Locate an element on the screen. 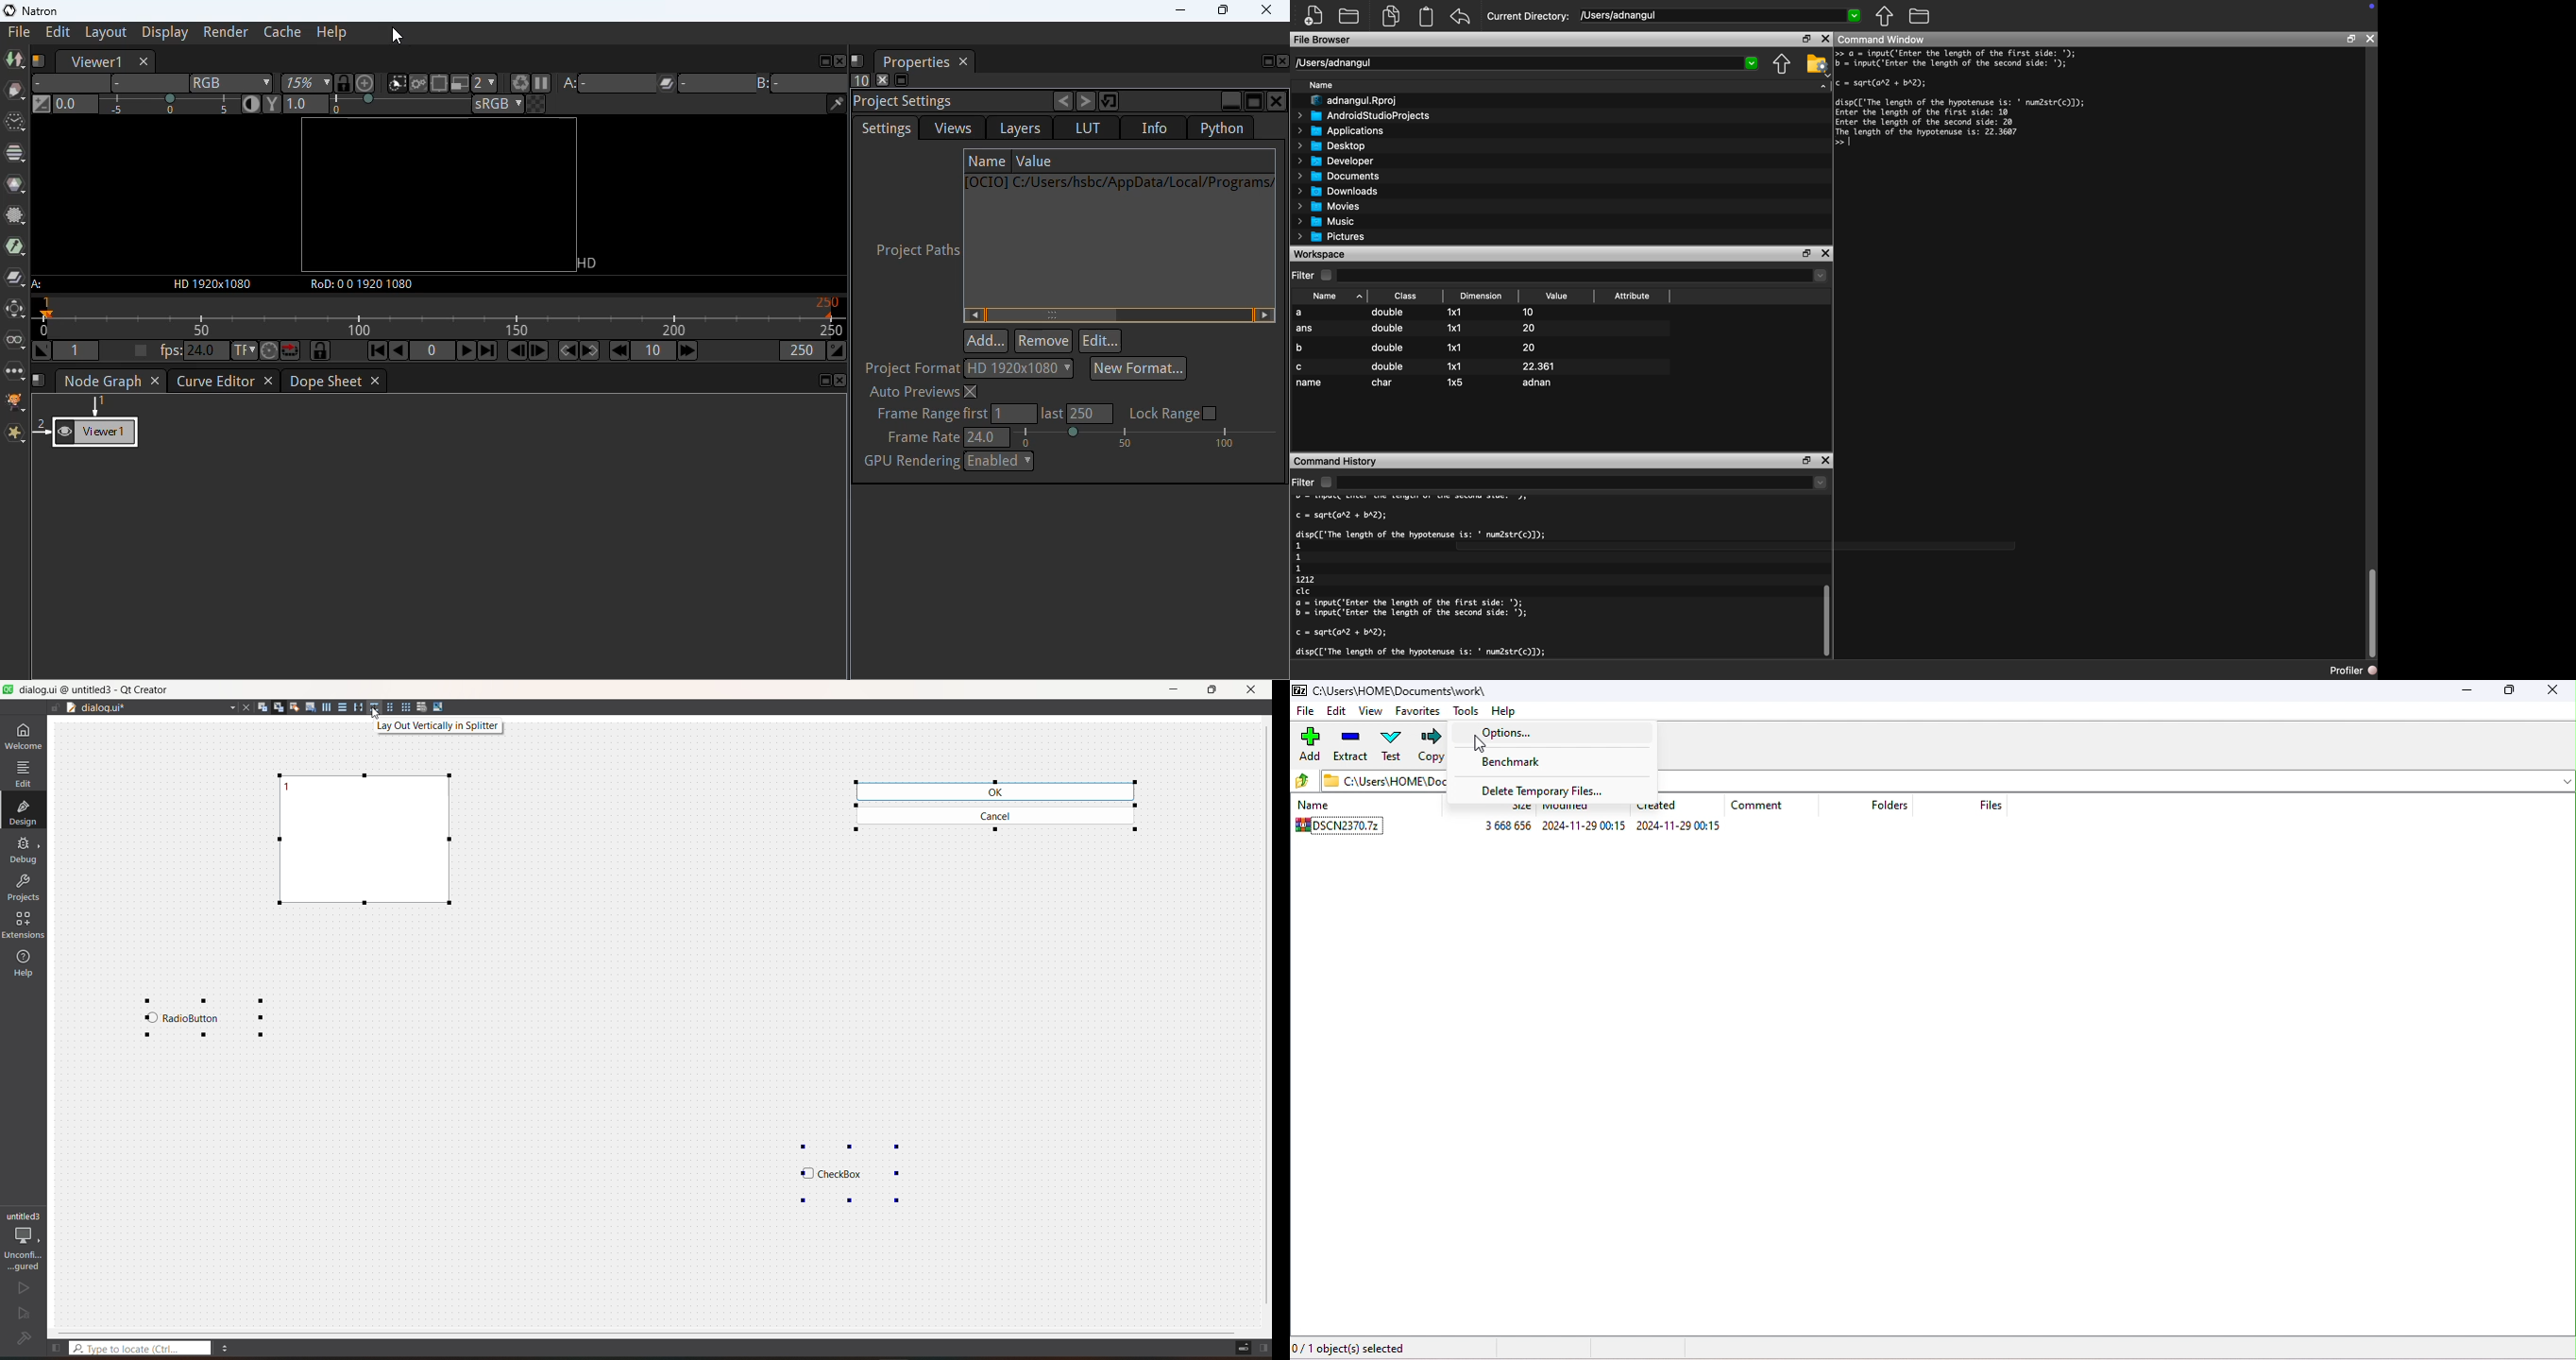 This screenshot has width=2576, height=1372. layout horizontal splitter is located at coordinates (356, 708).